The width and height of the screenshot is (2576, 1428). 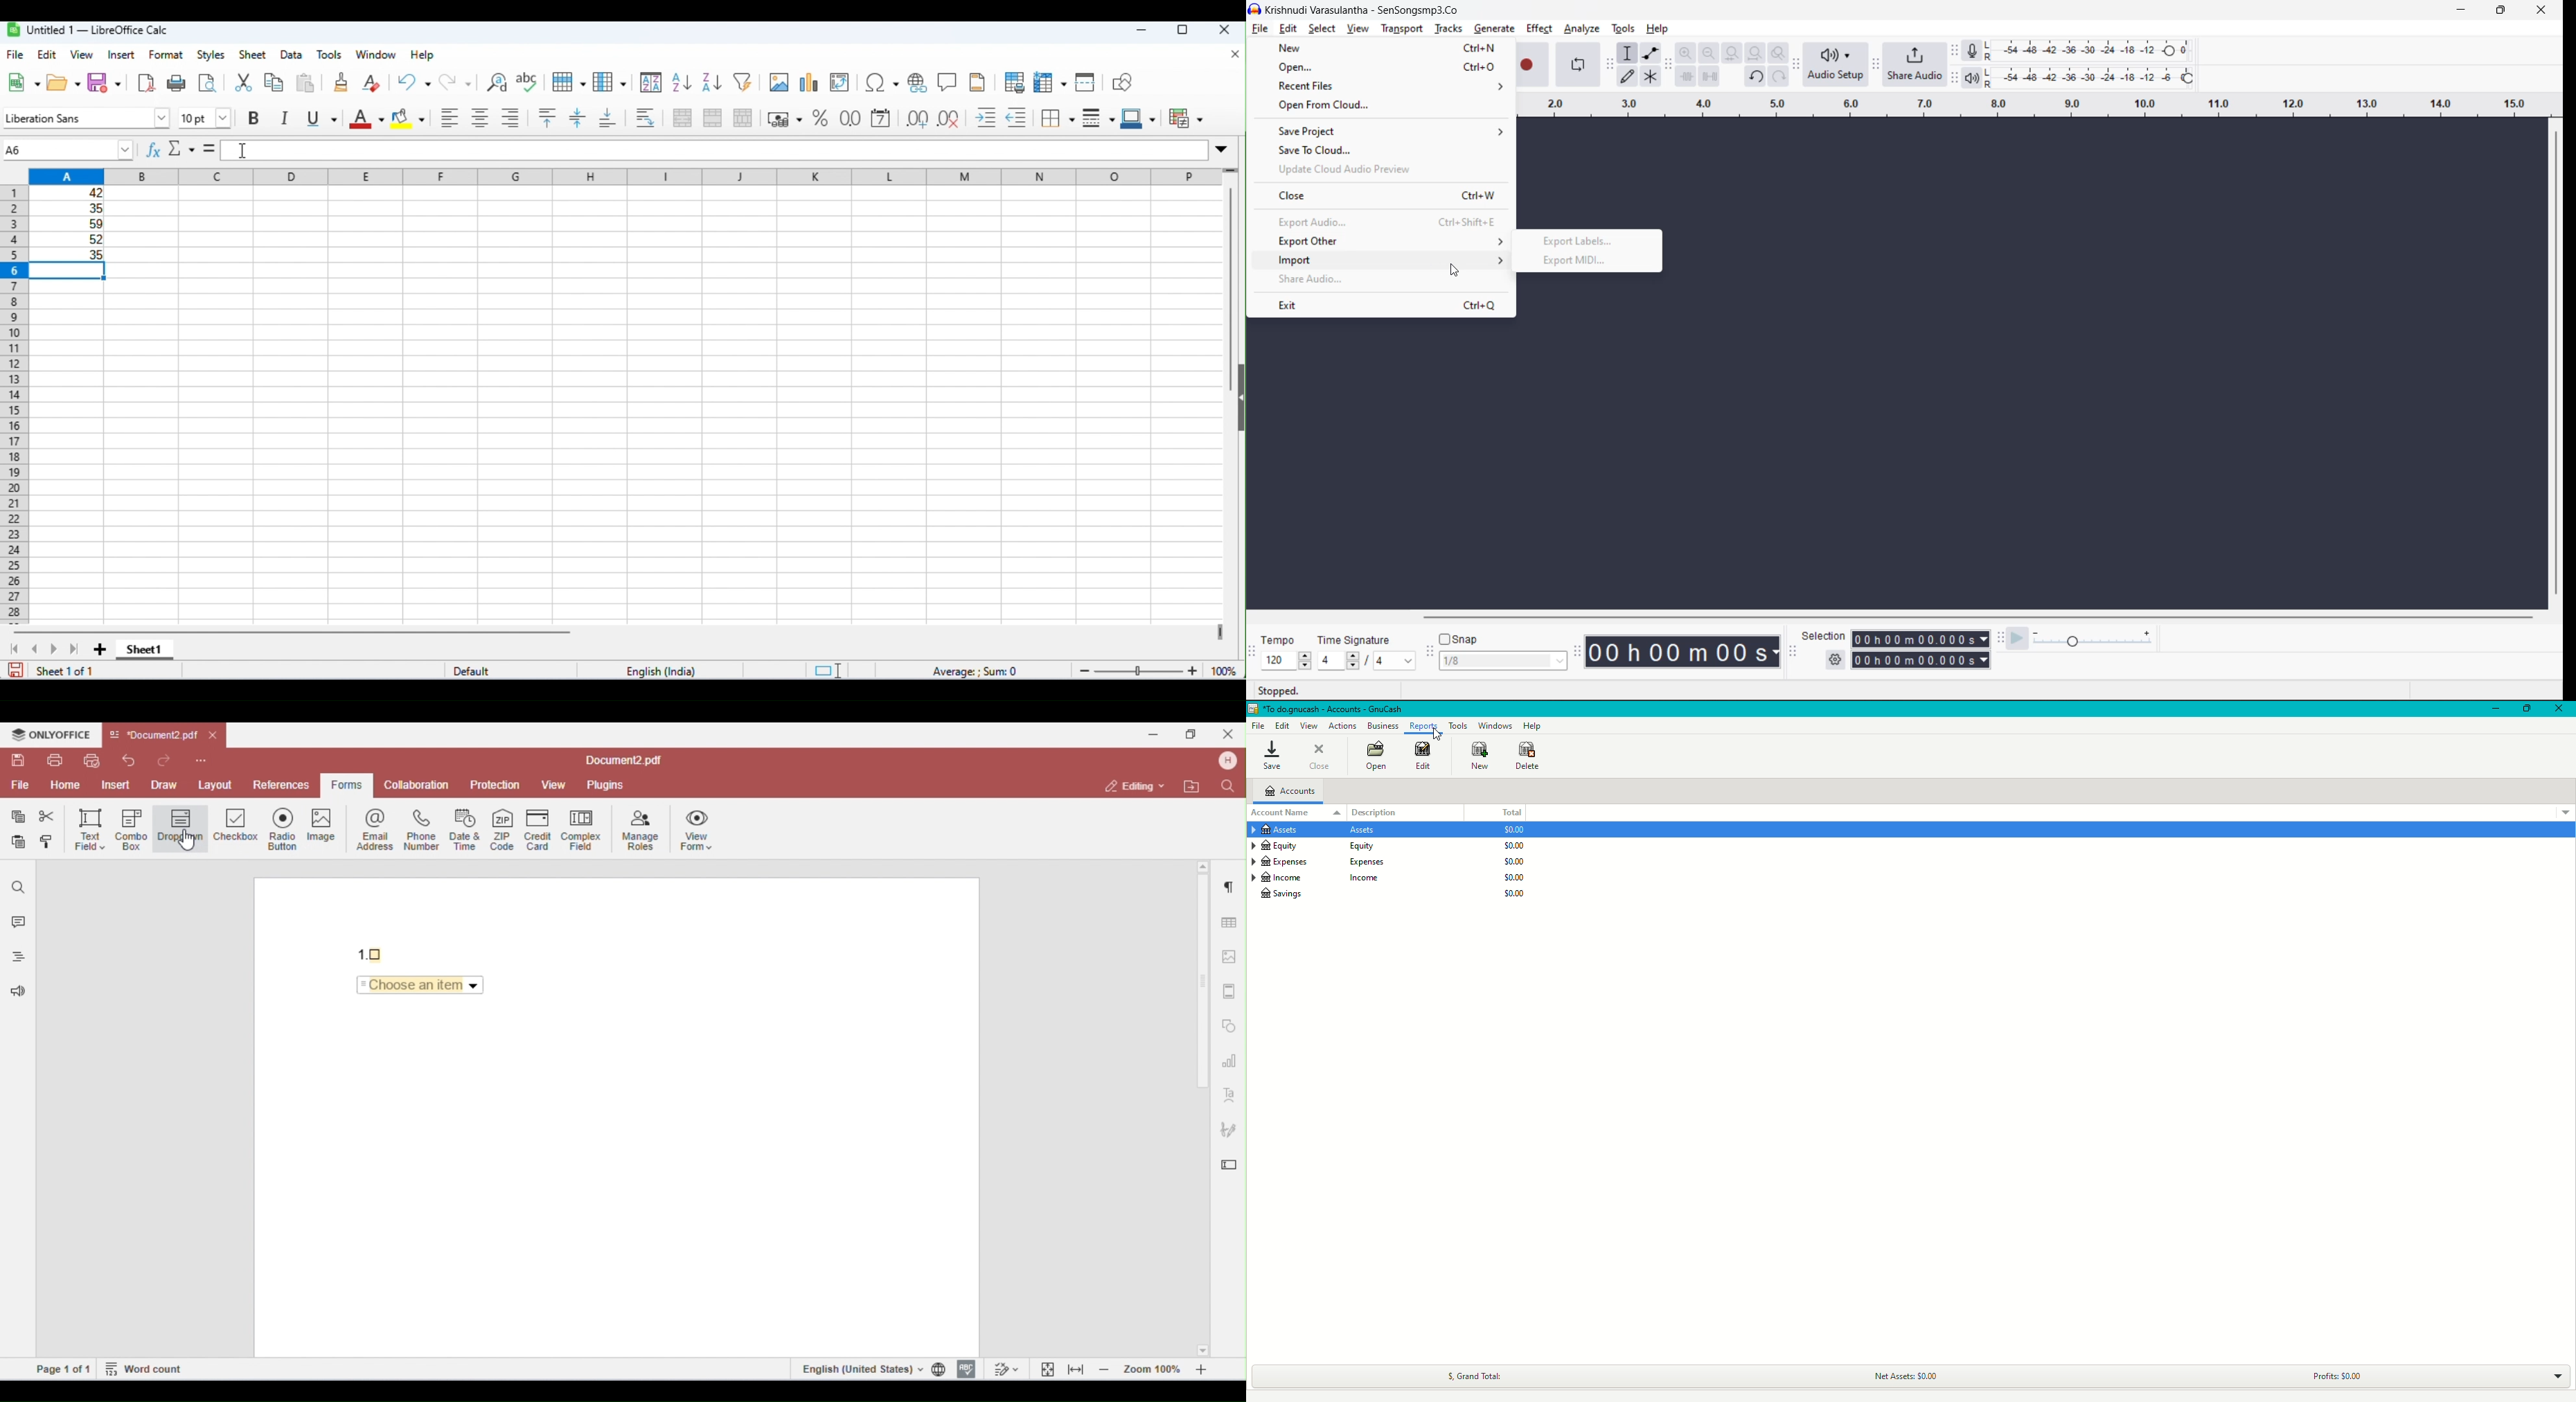 I want to click on select, so click(x=1324, y=29).